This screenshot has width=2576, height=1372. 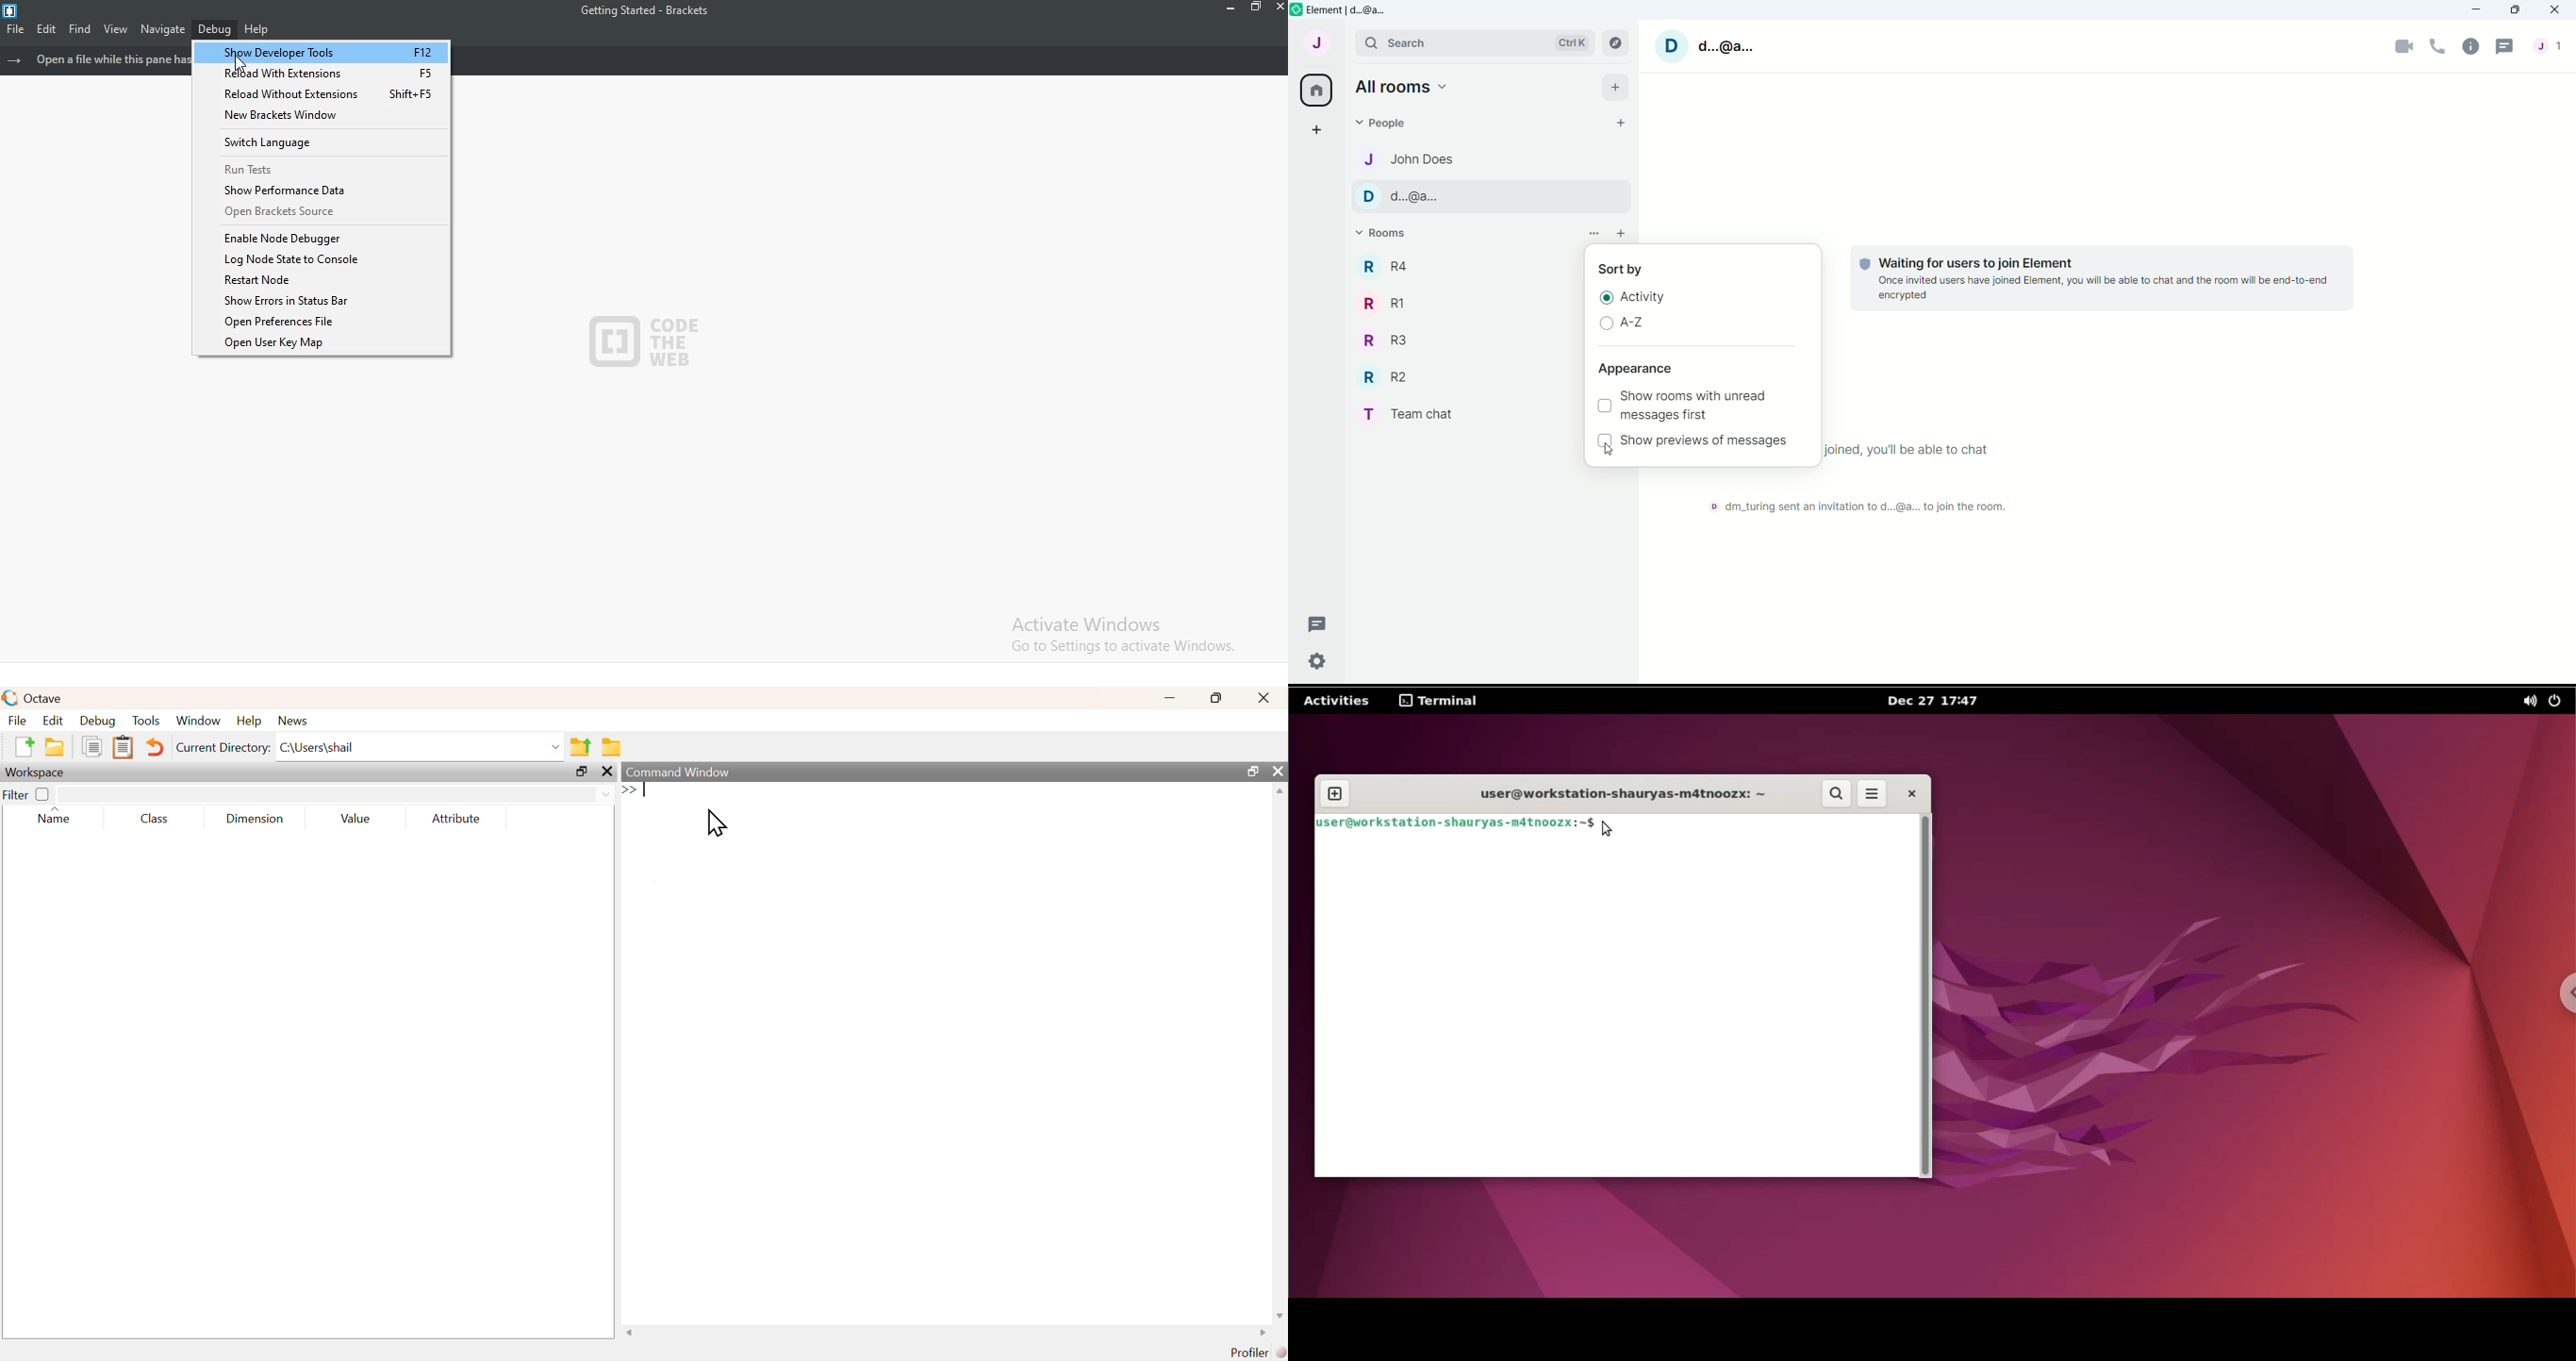 What do you see at coordinates (1608, 830) in the screenshot?
I see `mouse pointer` at bounding box center [1608, 830].